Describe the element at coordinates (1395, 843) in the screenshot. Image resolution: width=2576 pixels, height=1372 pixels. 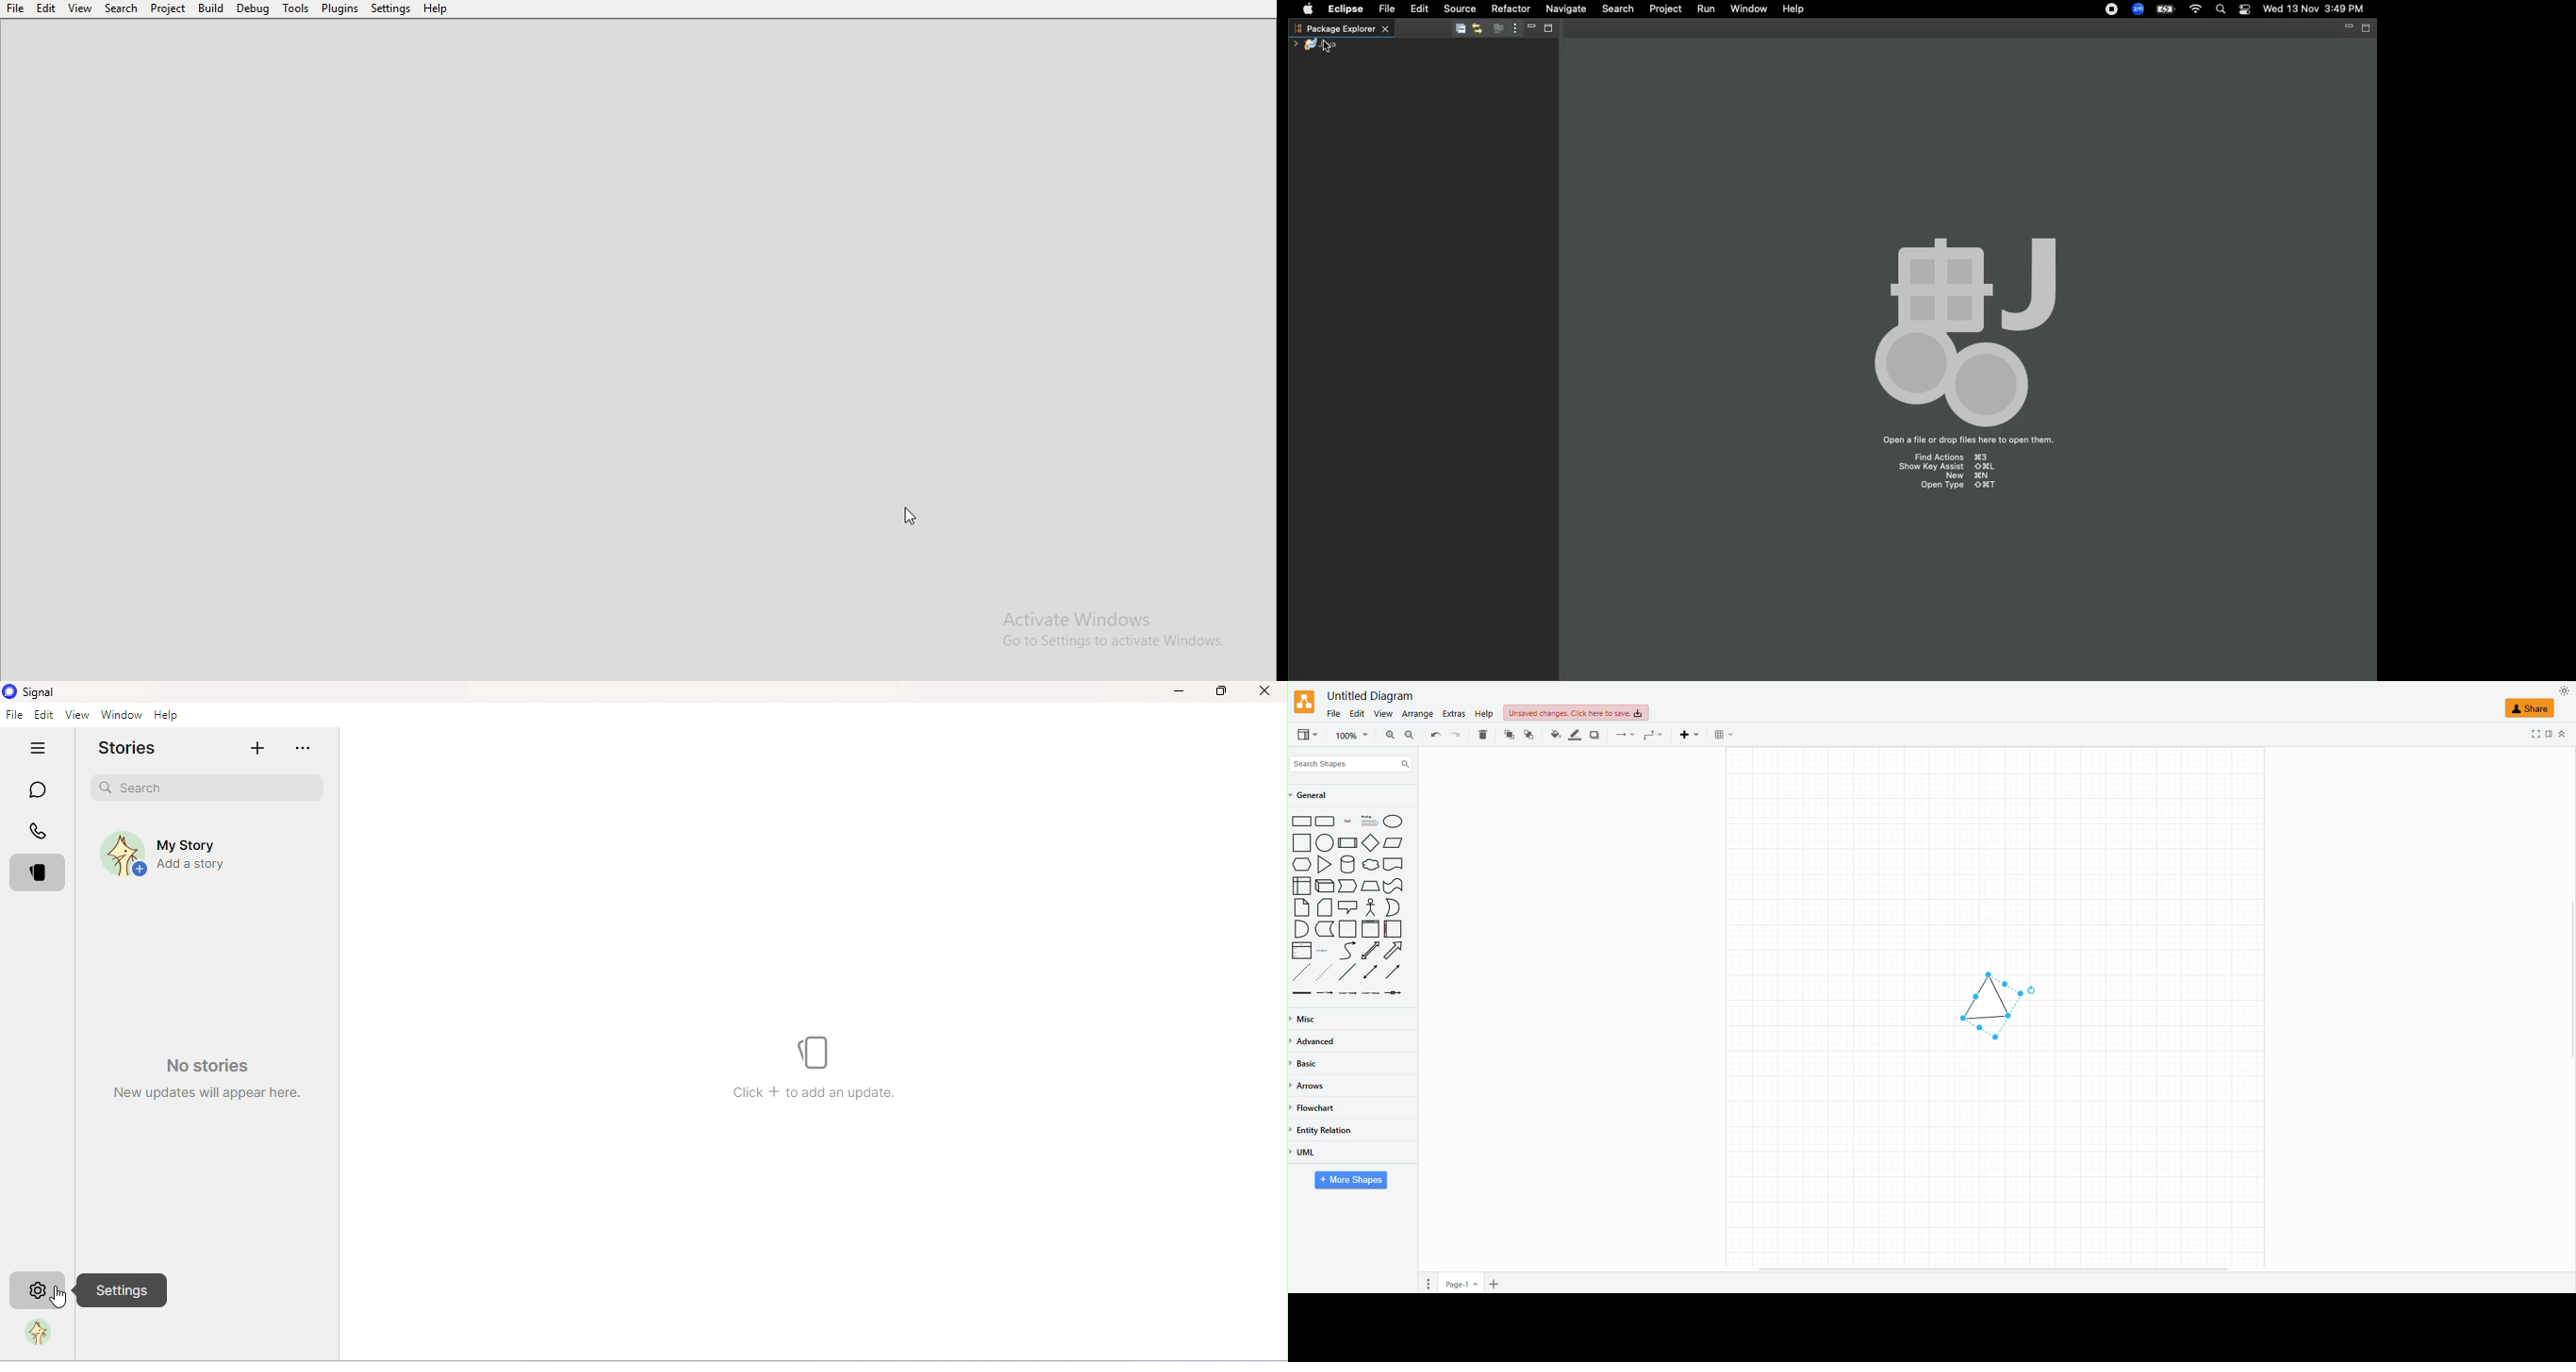
I see `Parallelogram` at that location.